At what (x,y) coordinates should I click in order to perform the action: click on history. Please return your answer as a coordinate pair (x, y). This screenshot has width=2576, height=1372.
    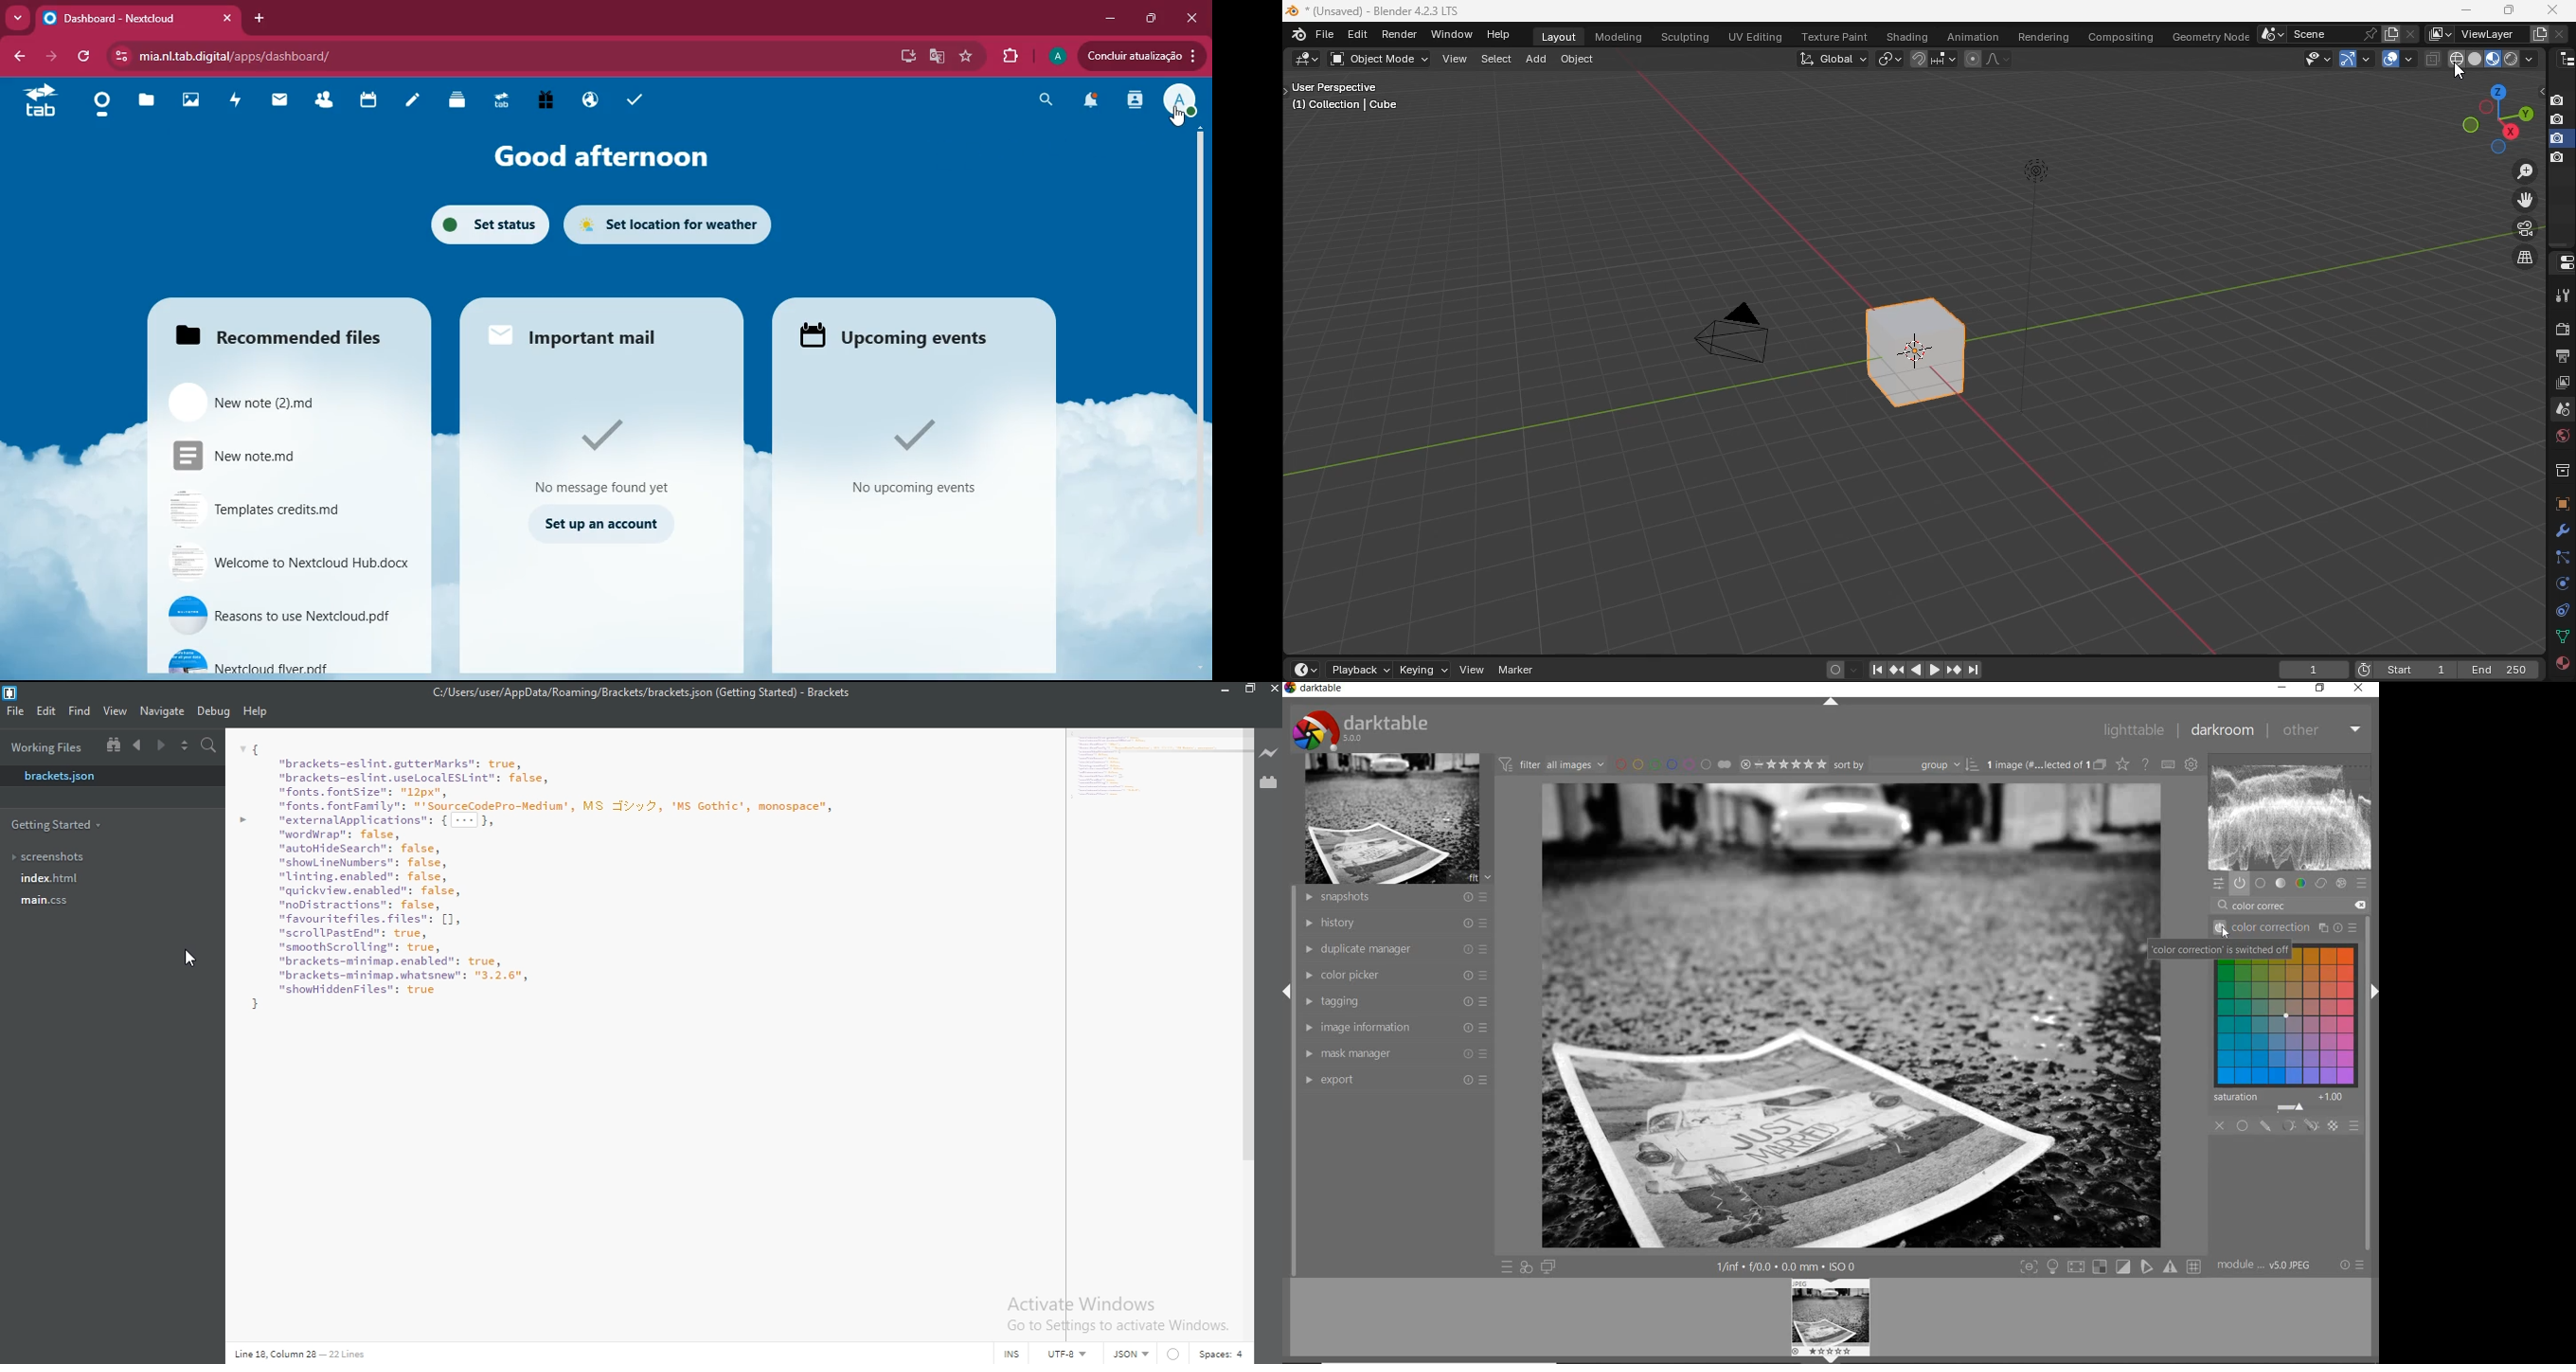
    Looking at the image, I should click on (1395, 923).